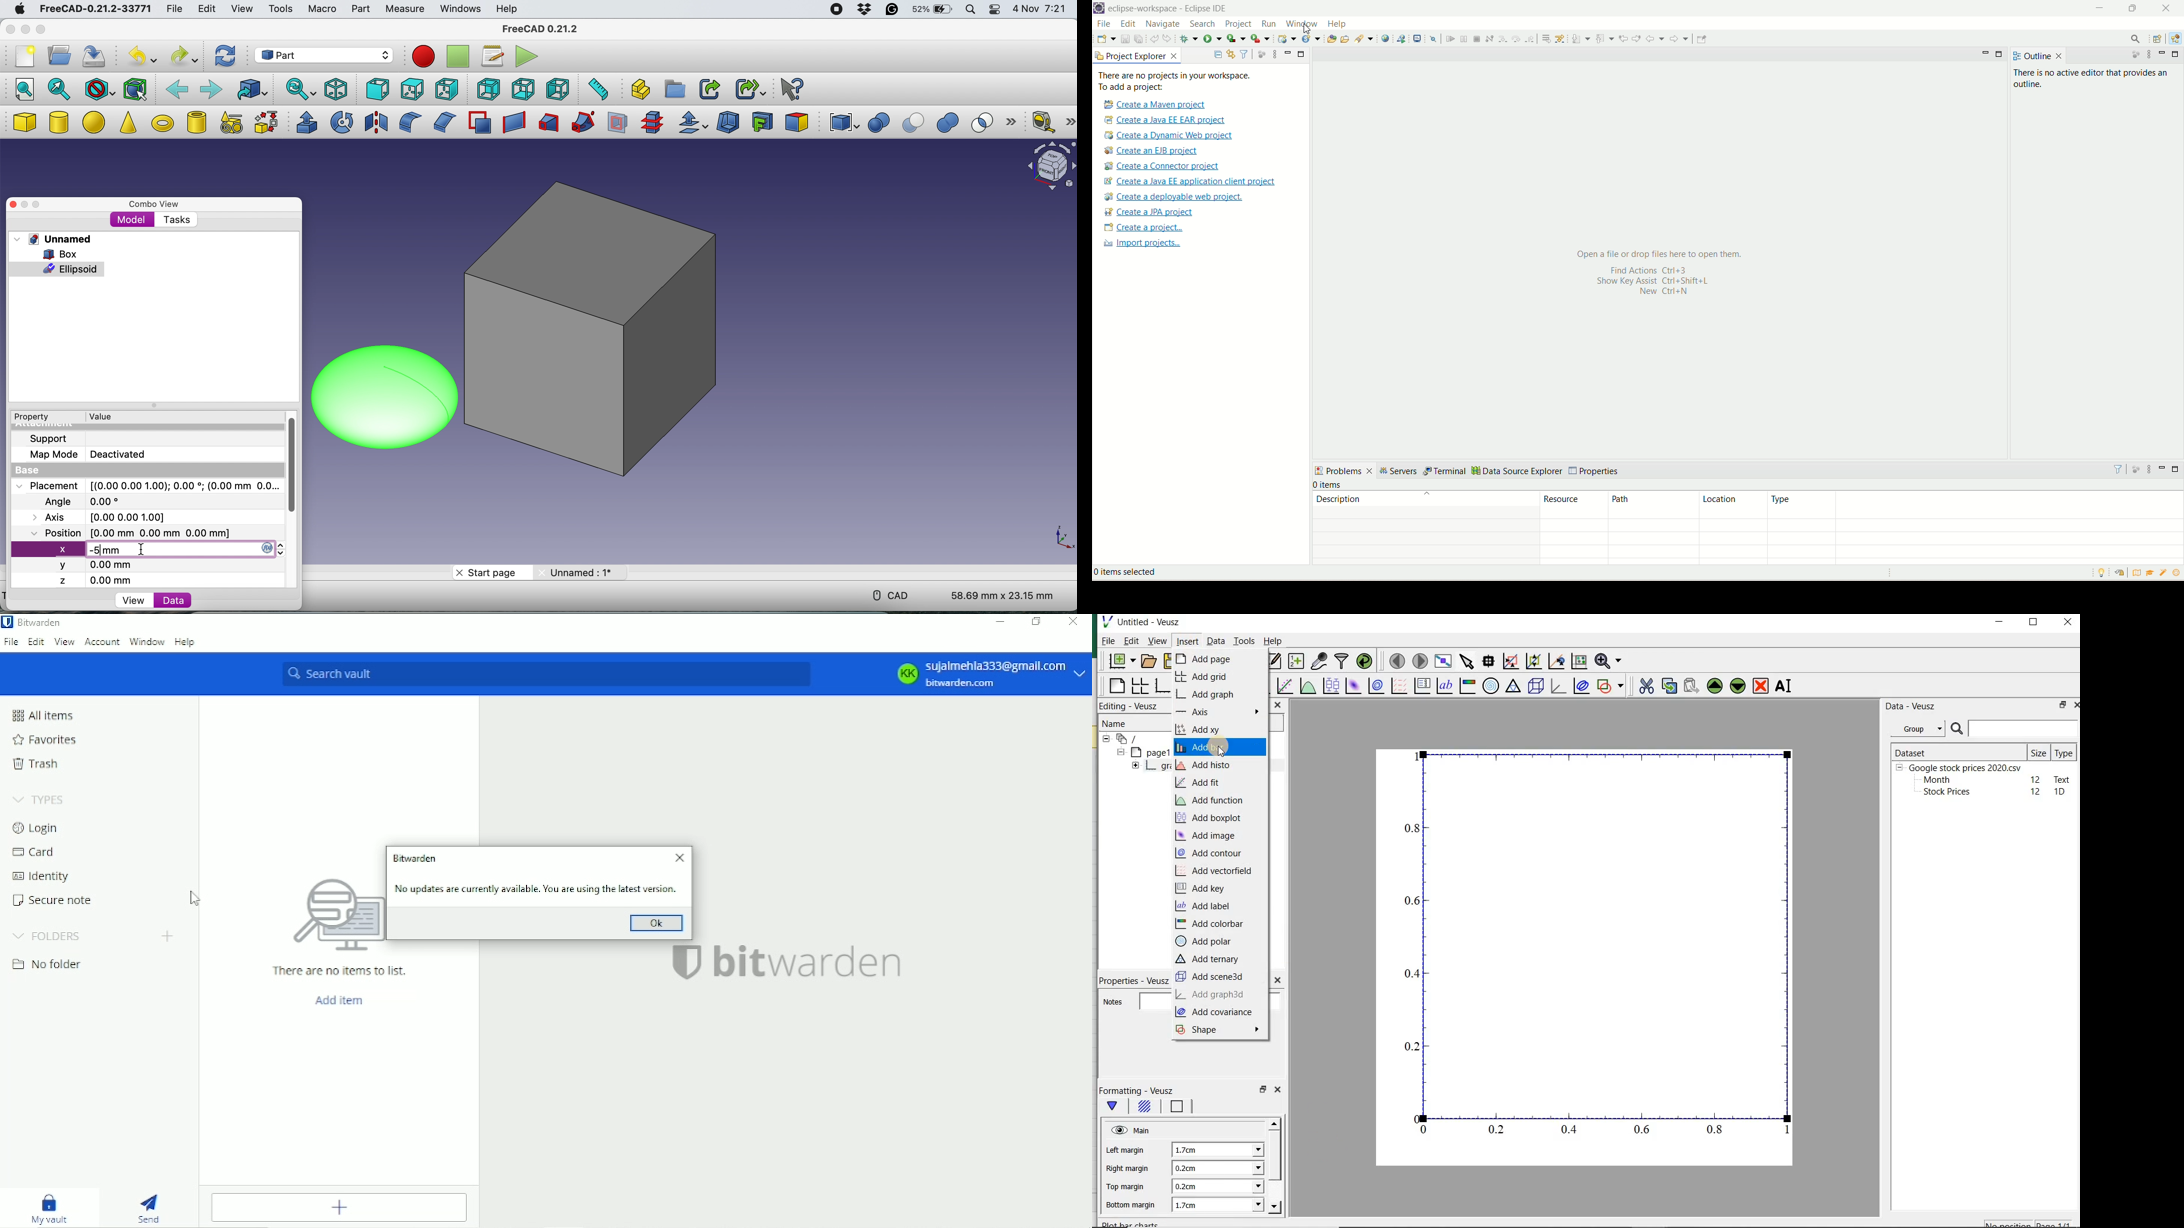  Describe the element at coordinates (175, 9) in the screenshot. I see `file` at that location.